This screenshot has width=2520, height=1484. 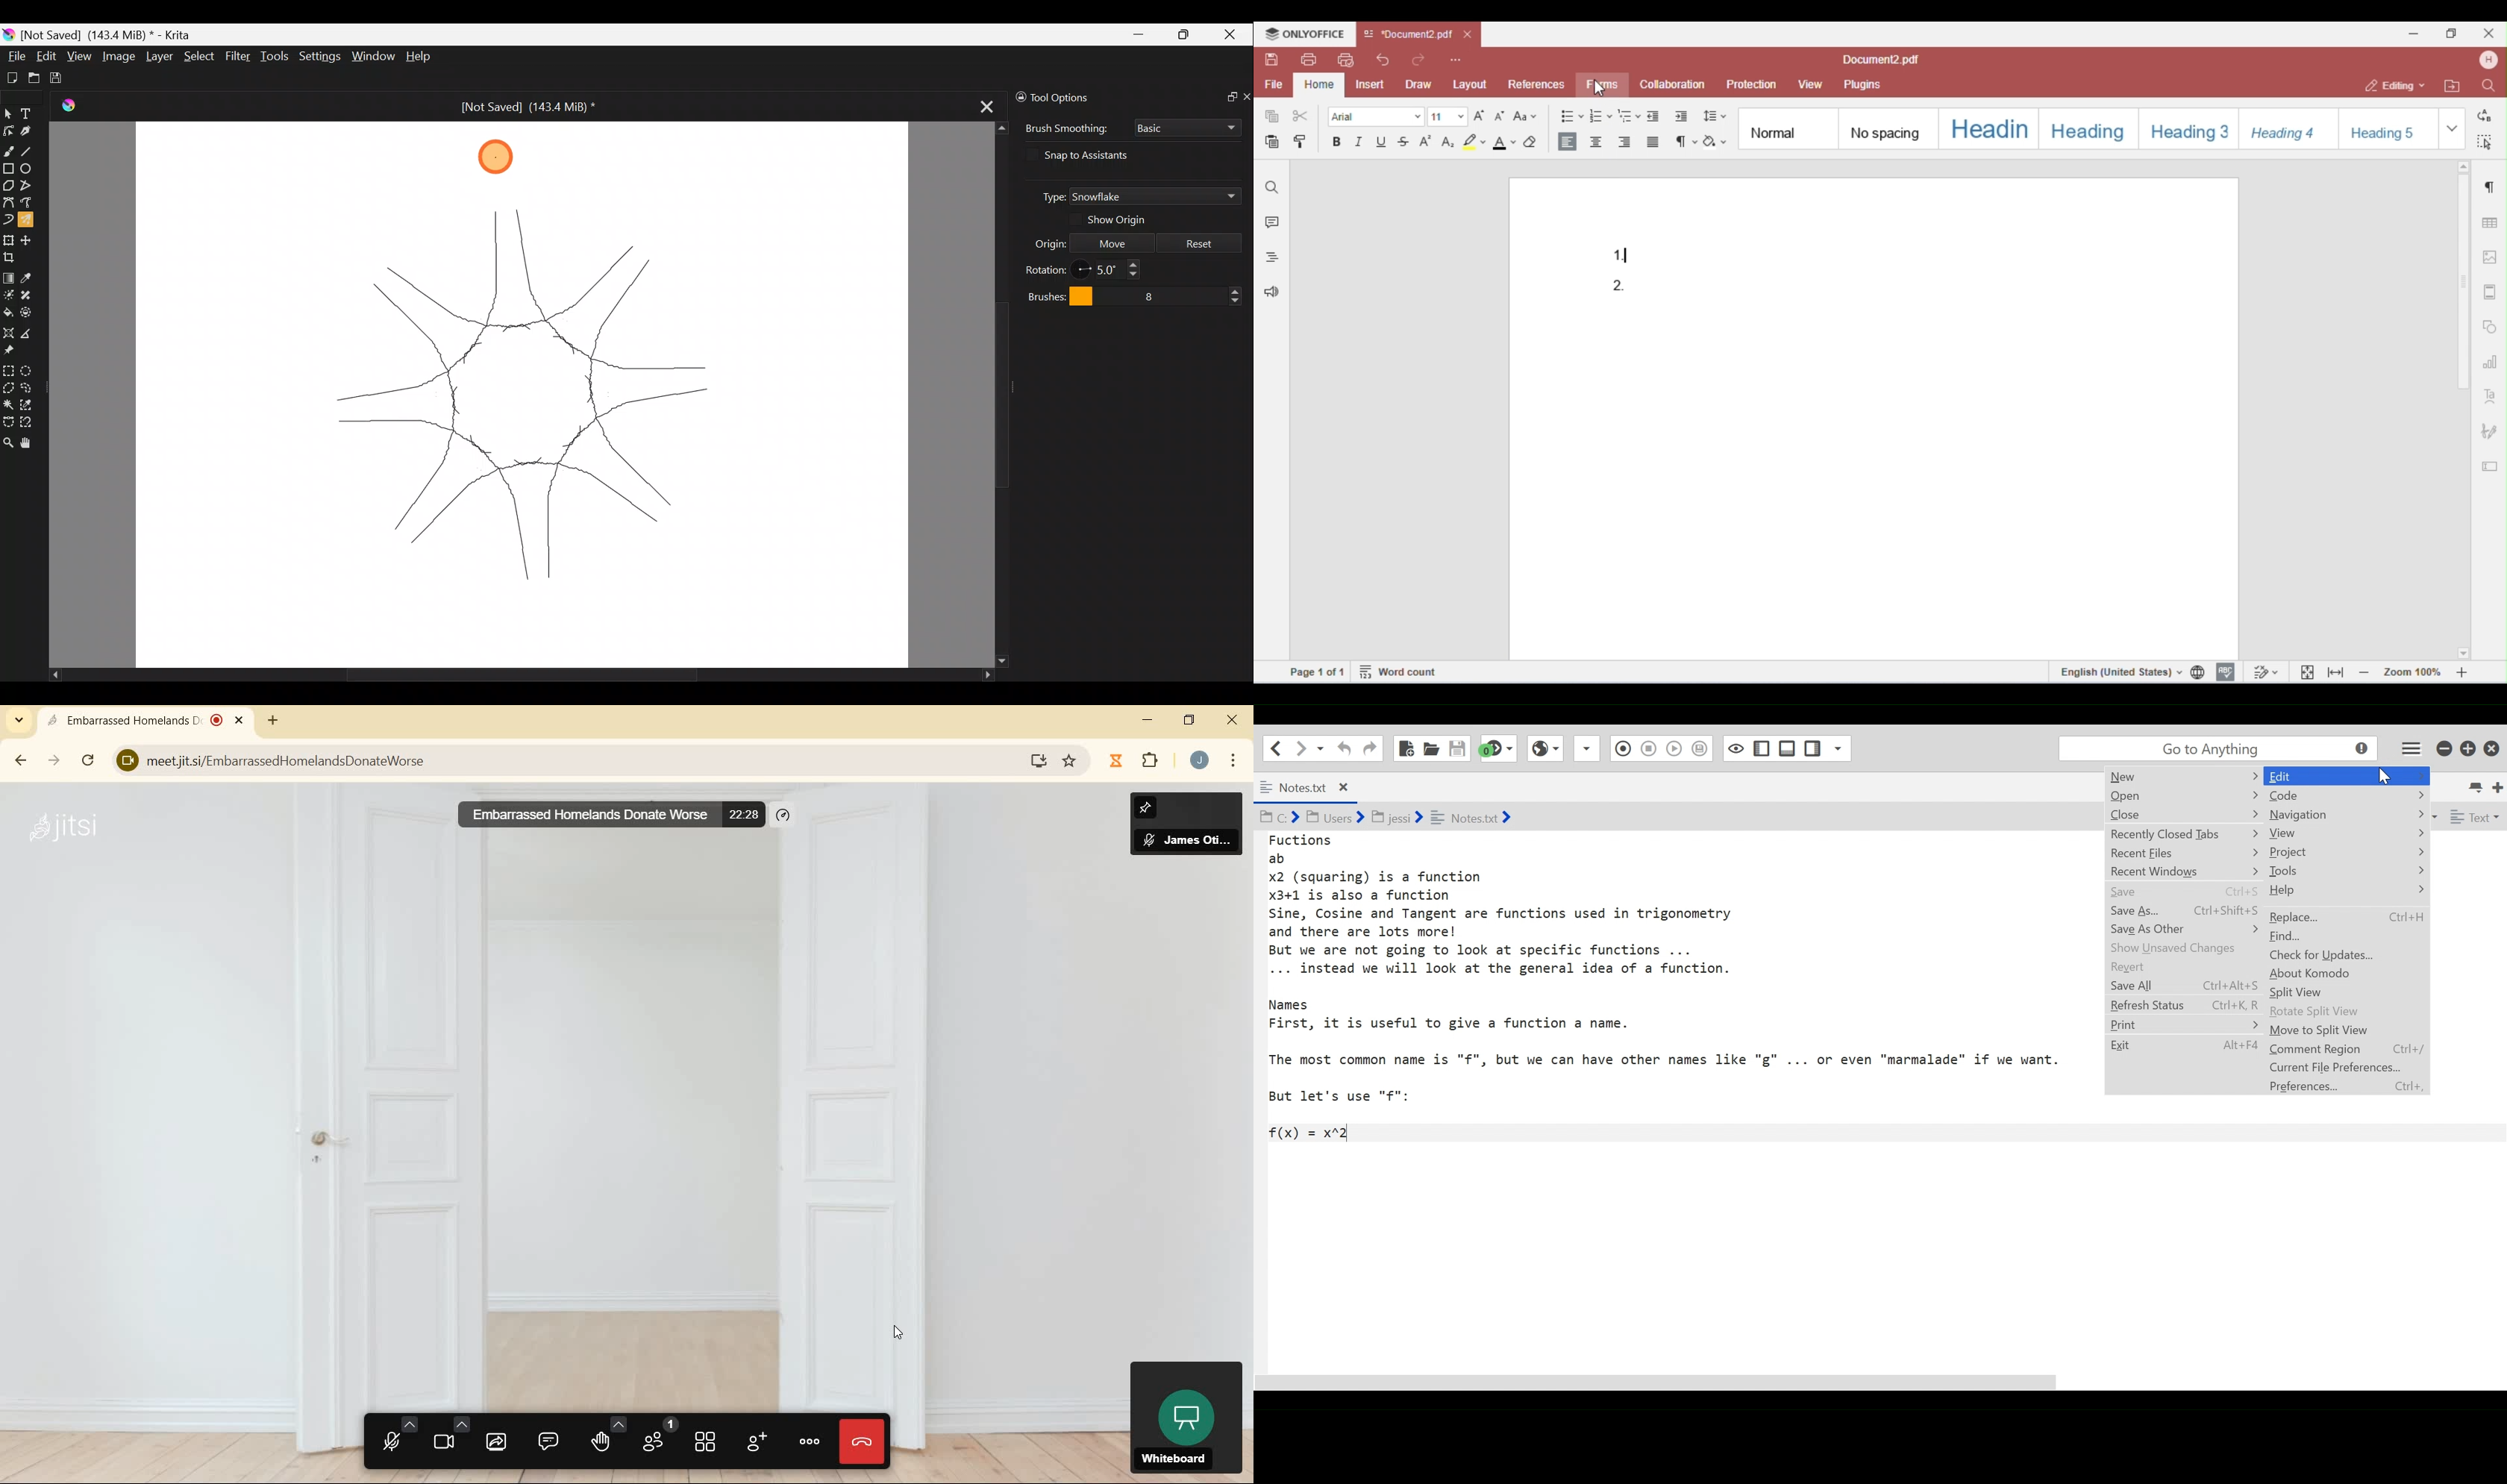 I want to click on reload, so click(x=90, y=761).